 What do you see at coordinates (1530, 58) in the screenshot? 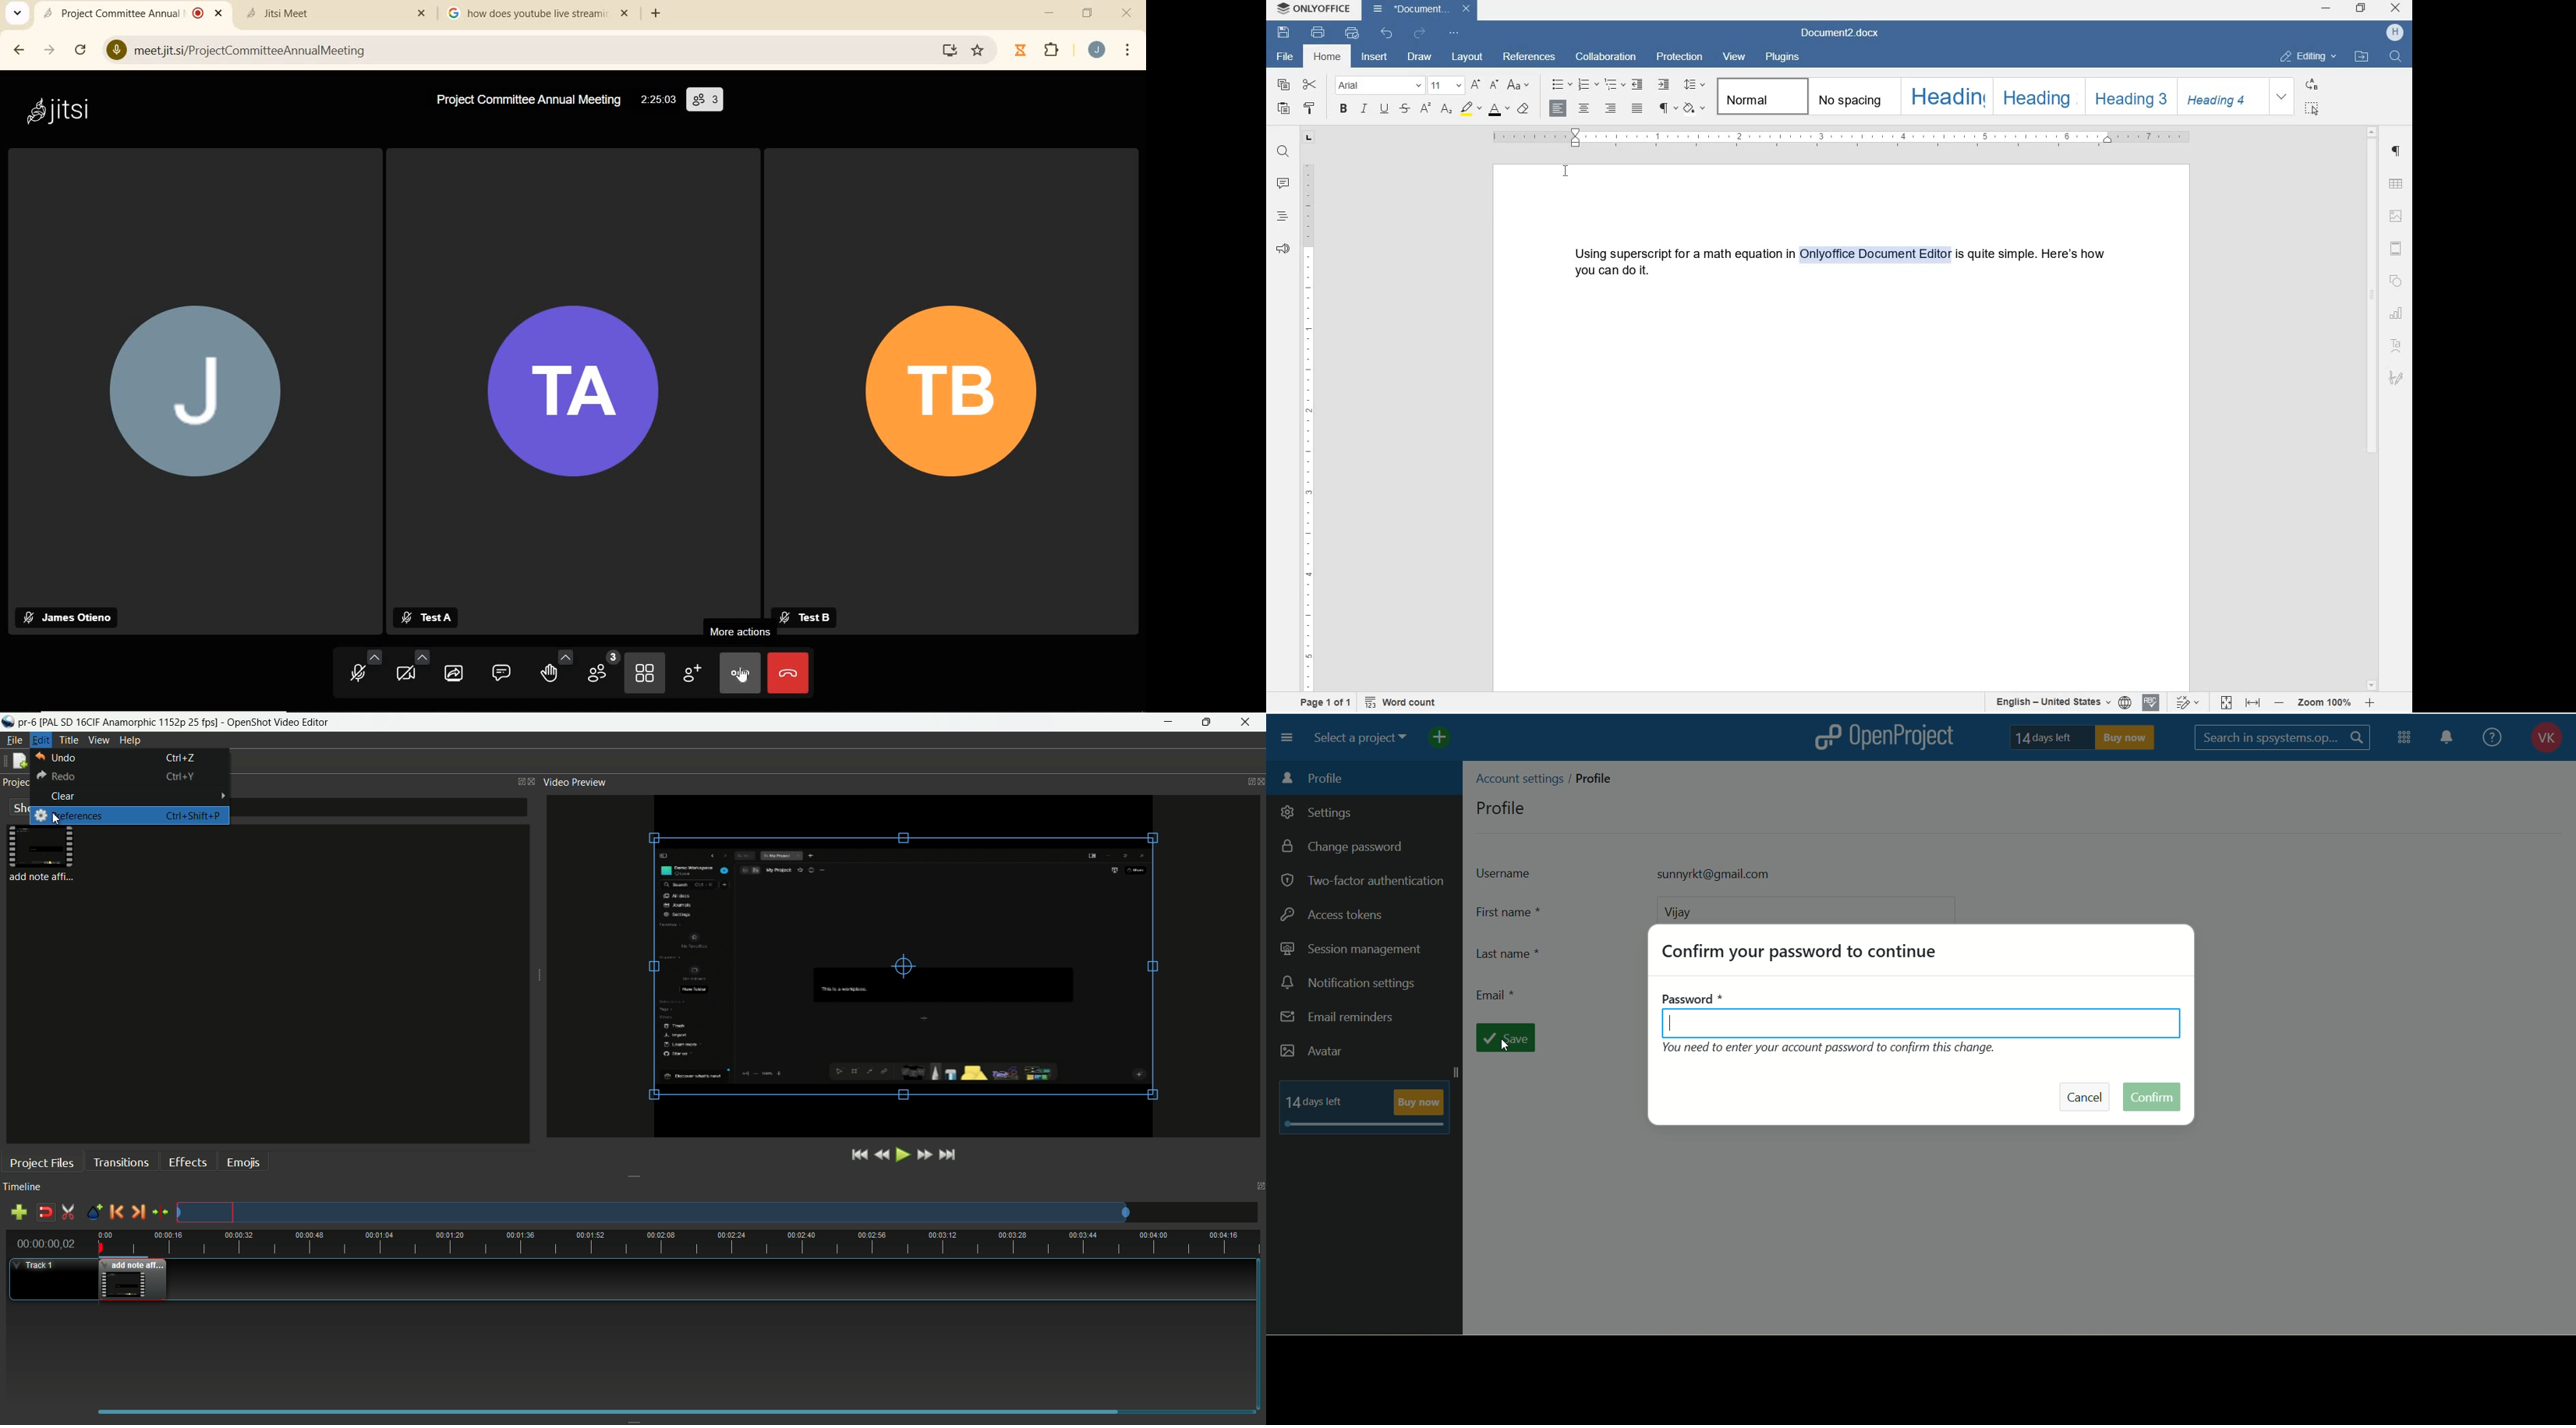
I see `references` at bounding box center [1530, 58].